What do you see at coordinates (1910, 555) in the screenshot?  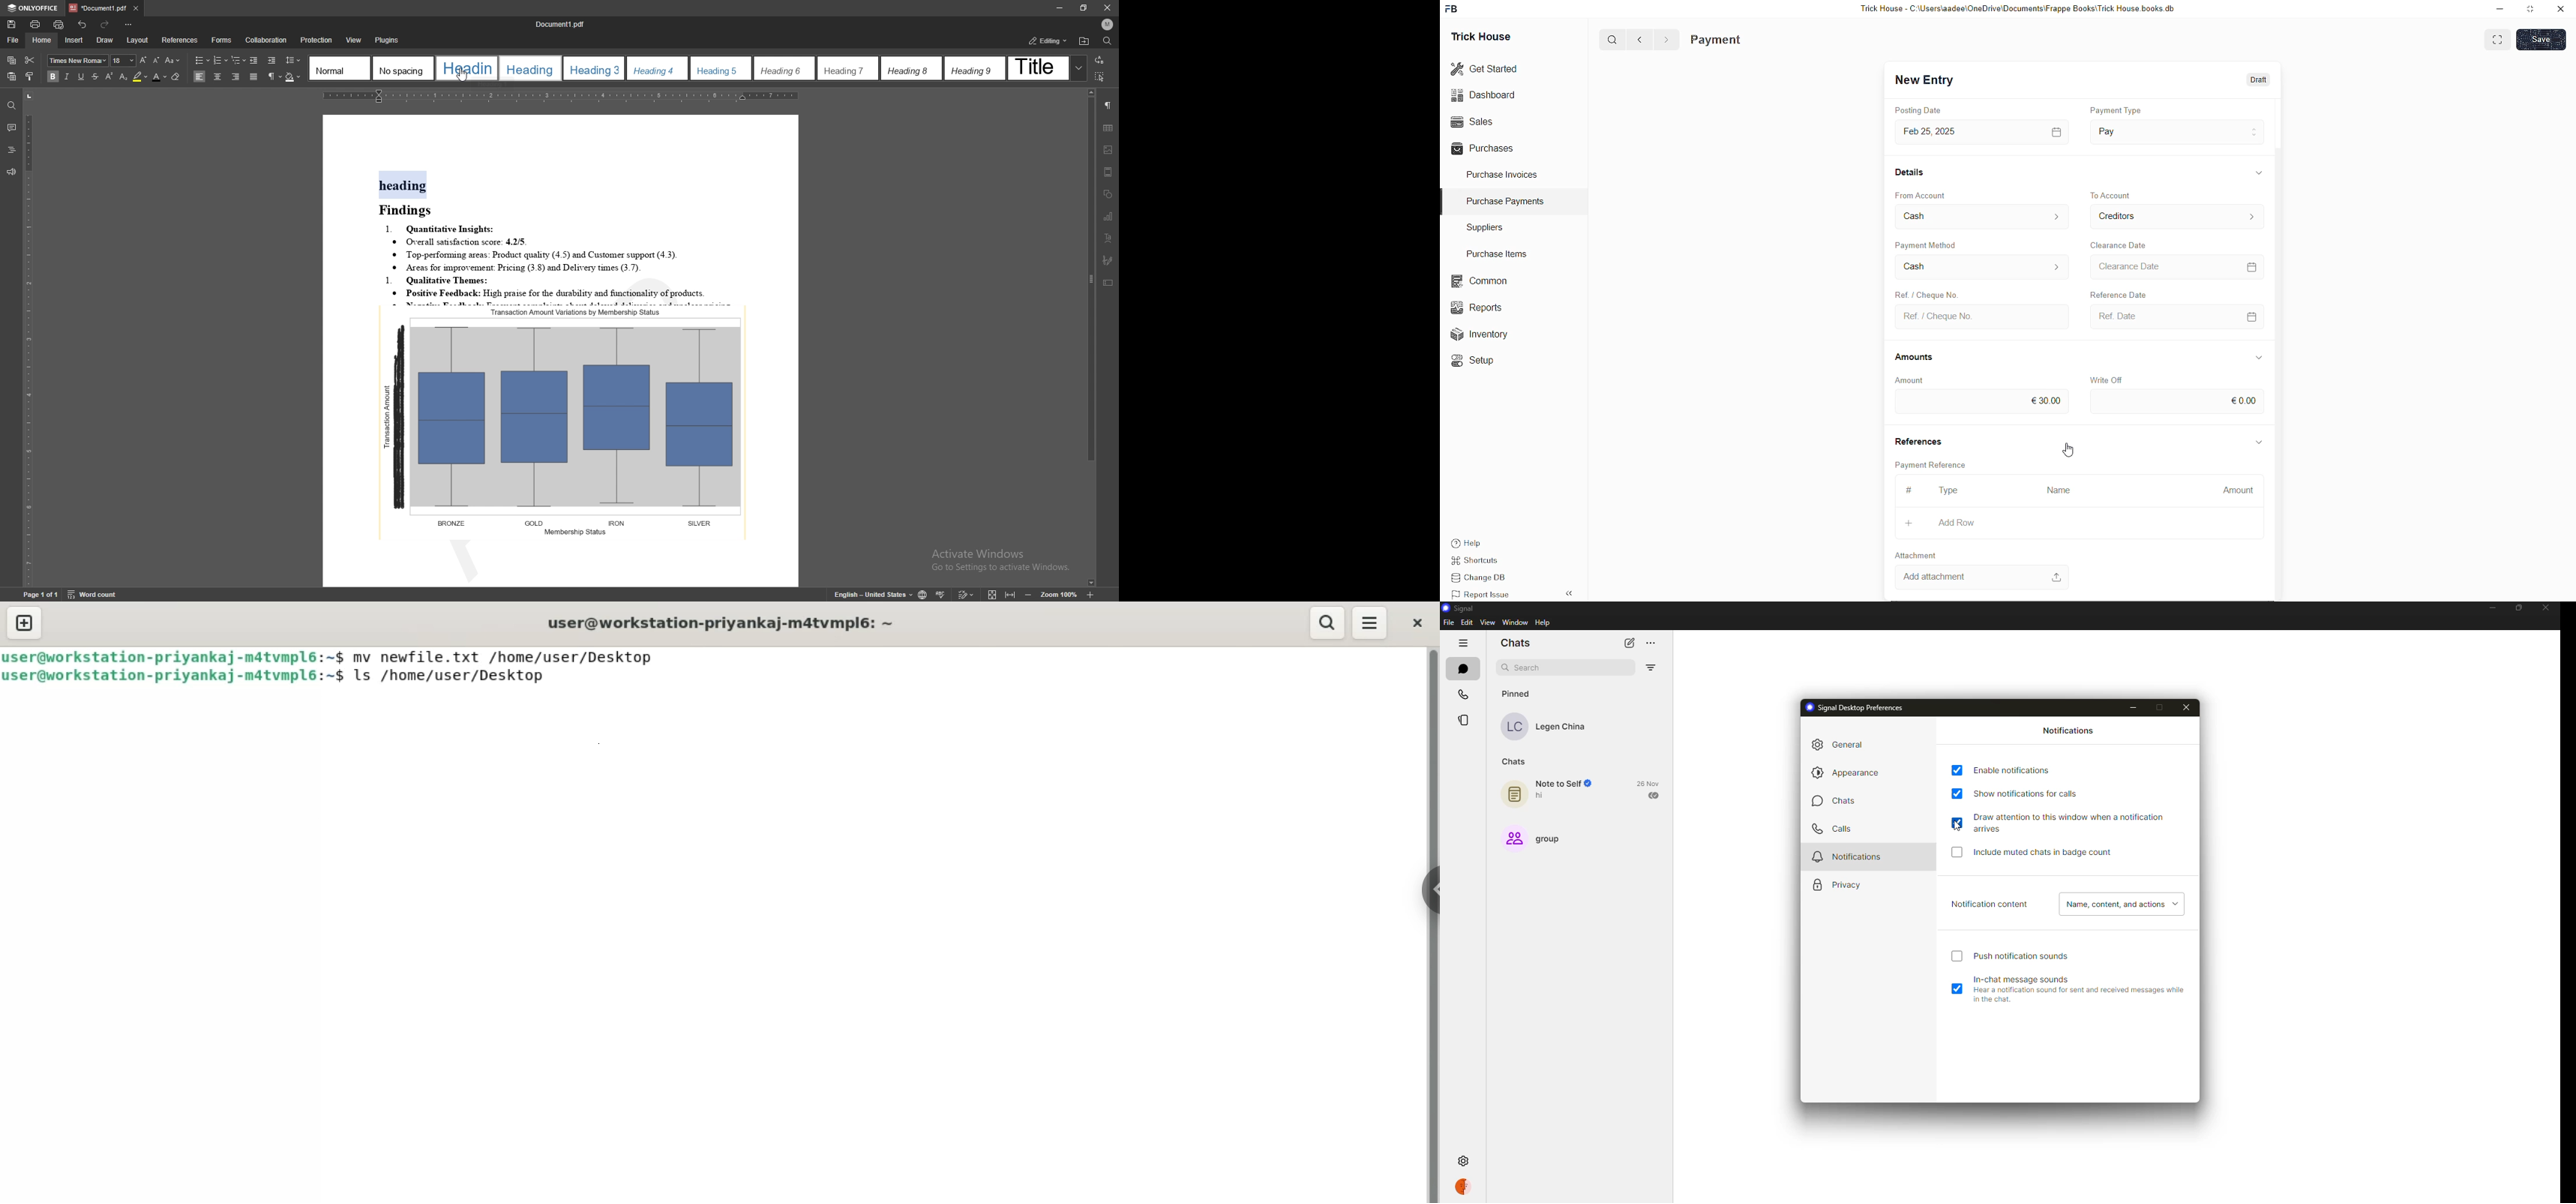 I see `Attachment` at bounding box center [1910, 555].